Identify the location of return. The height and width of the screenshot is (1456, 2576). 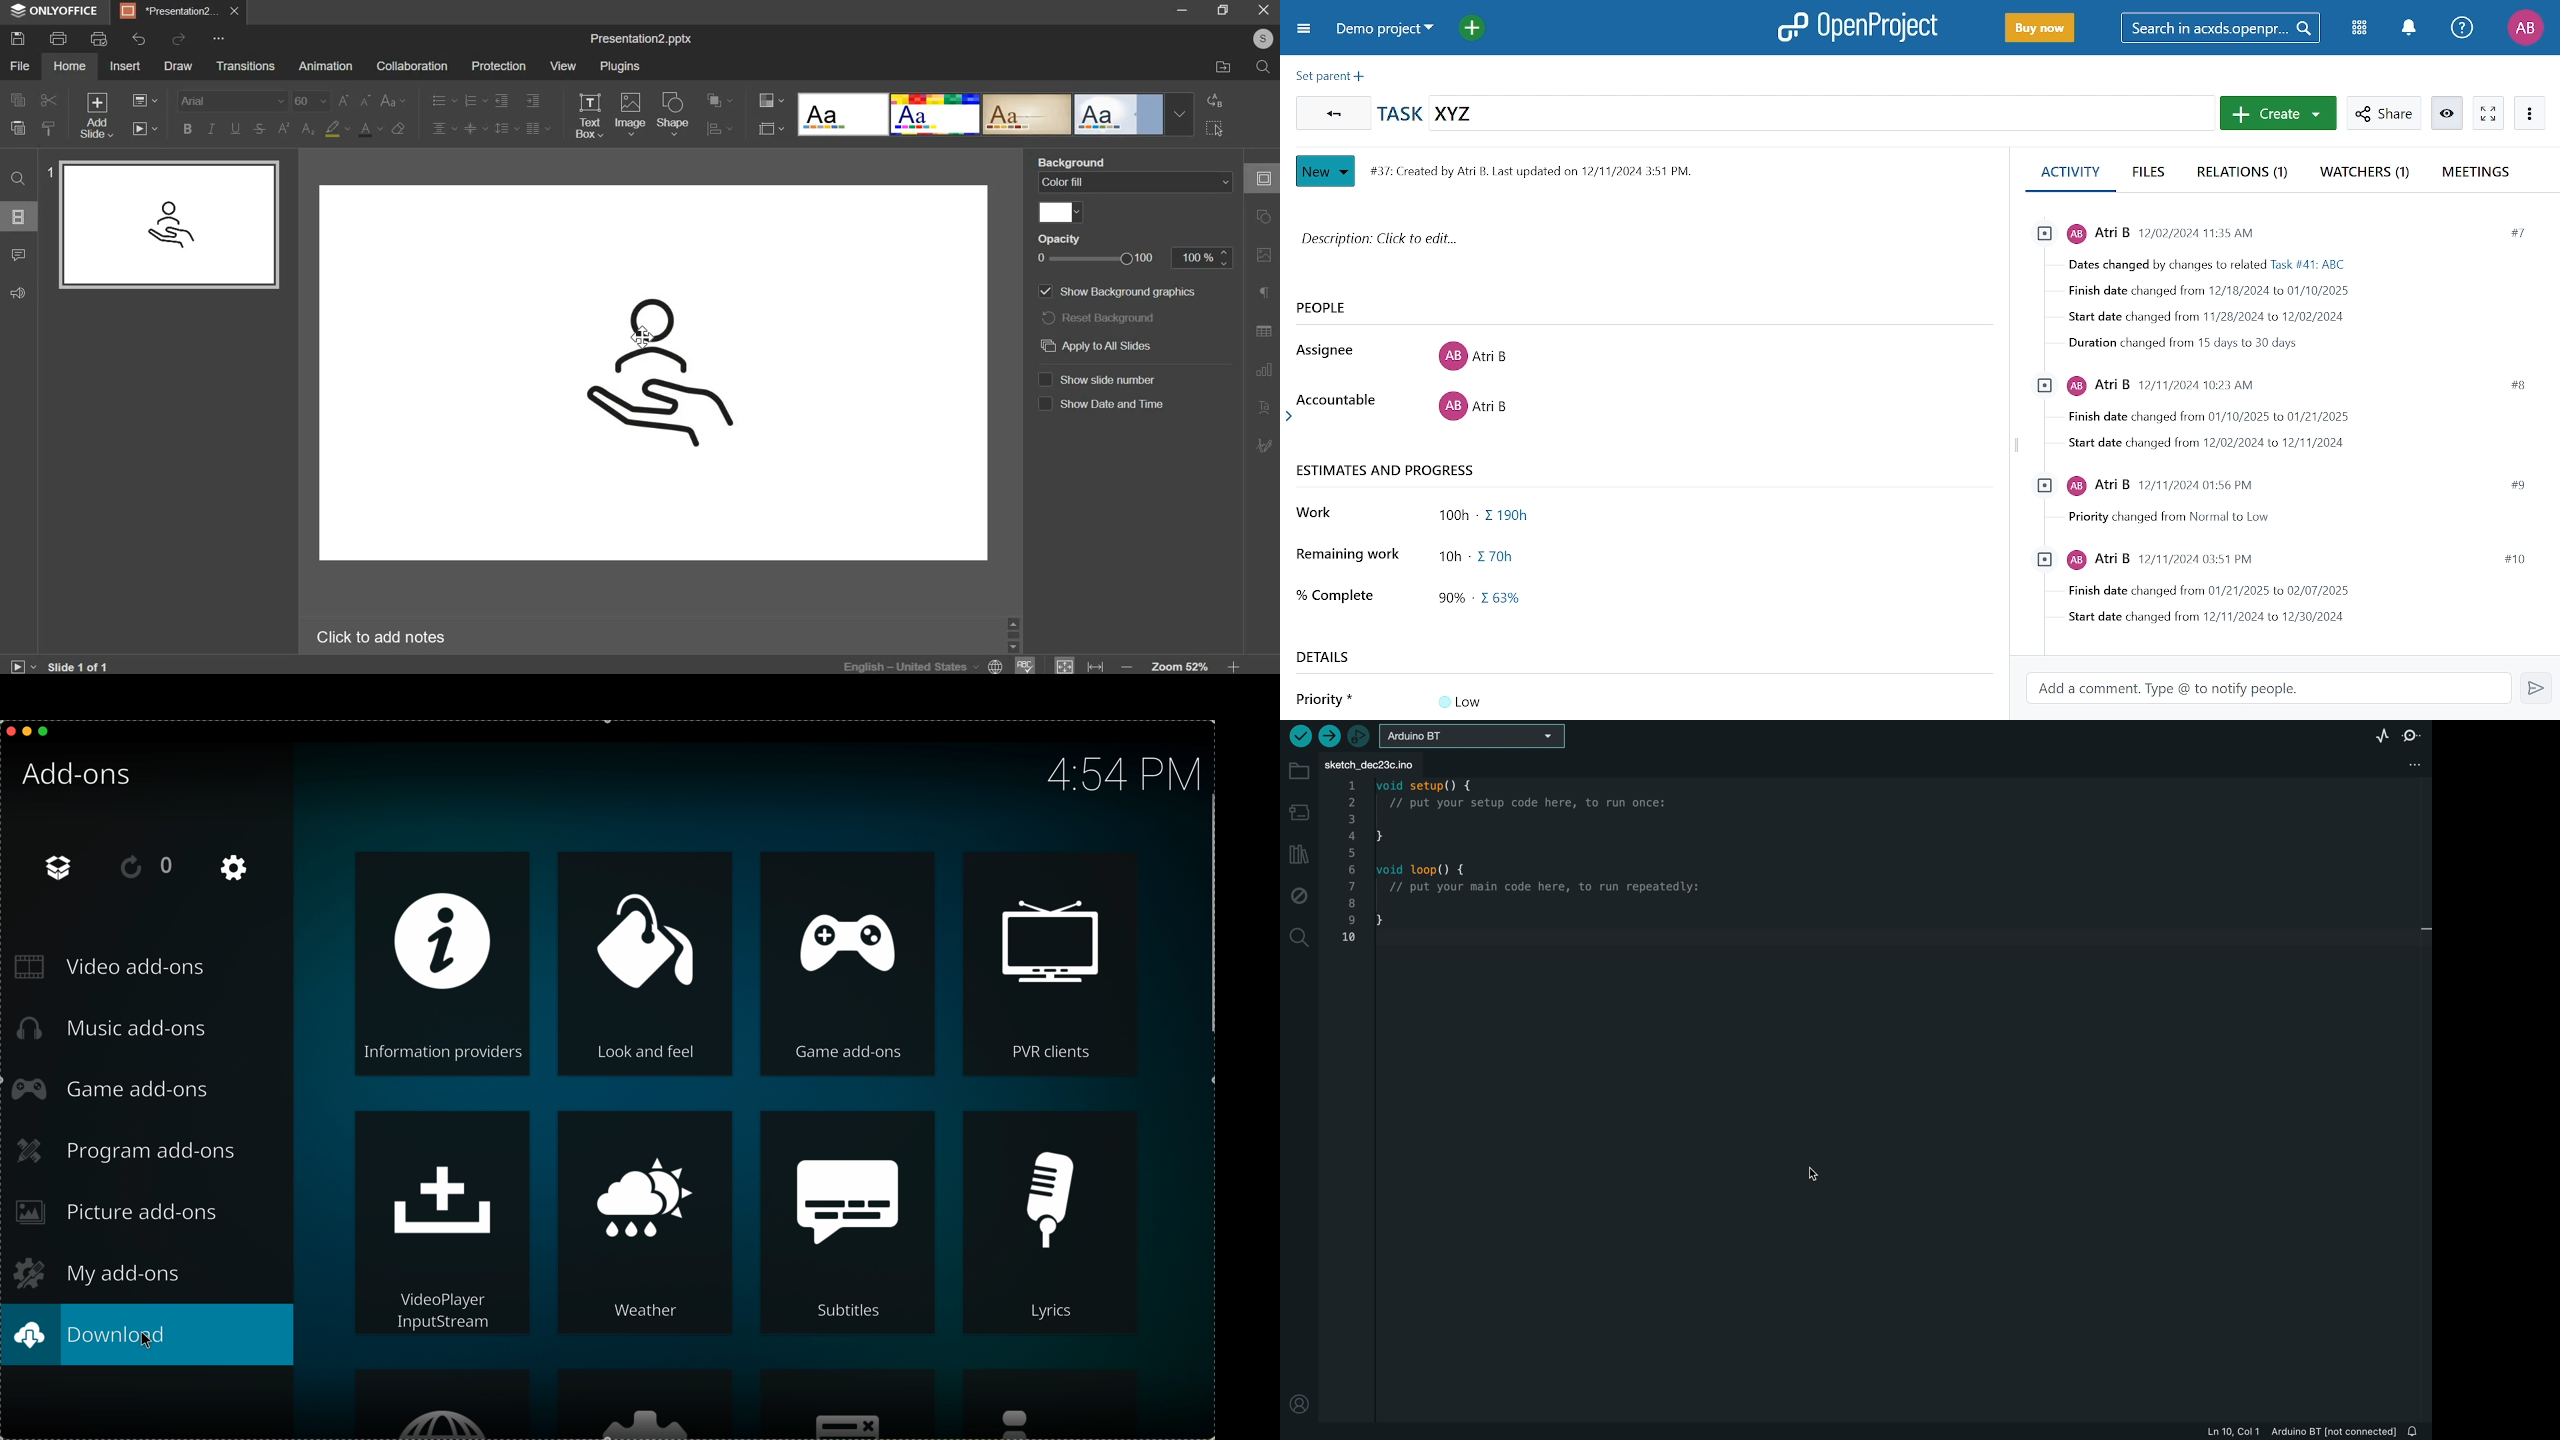
(146, 866).